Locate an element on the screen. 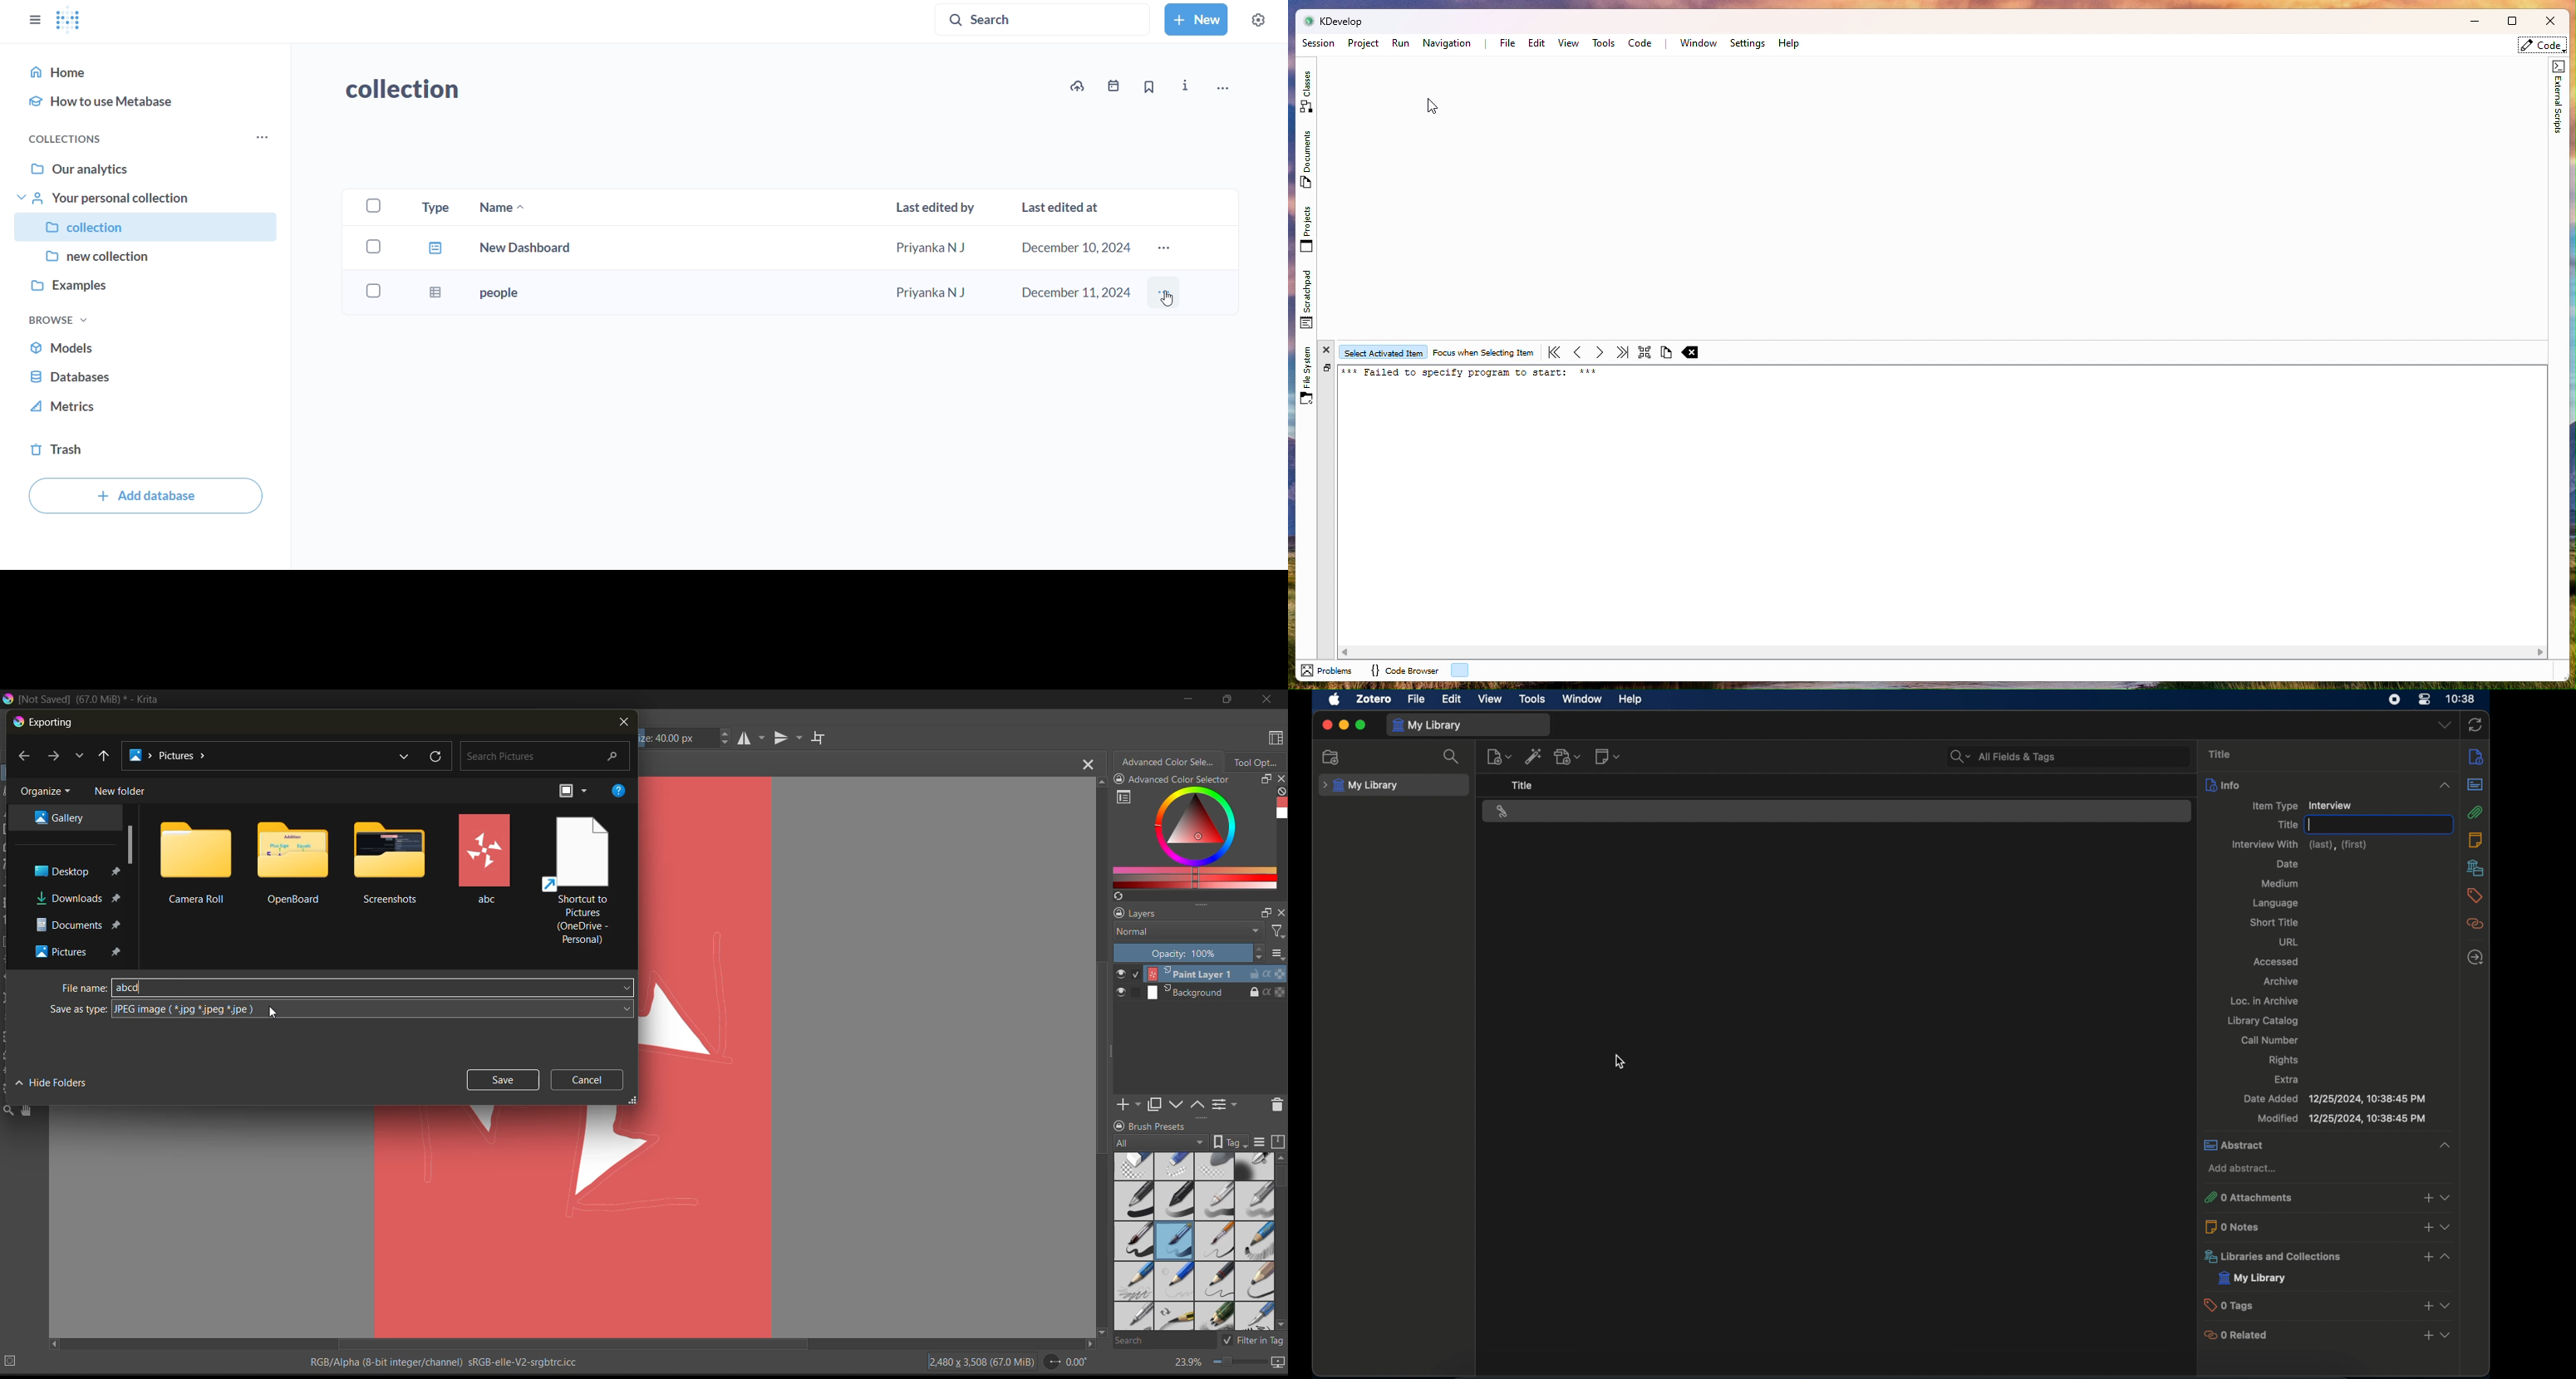 The height and width of the screenshot is (1400, 2576). collection is located at coordinates (148, 227).